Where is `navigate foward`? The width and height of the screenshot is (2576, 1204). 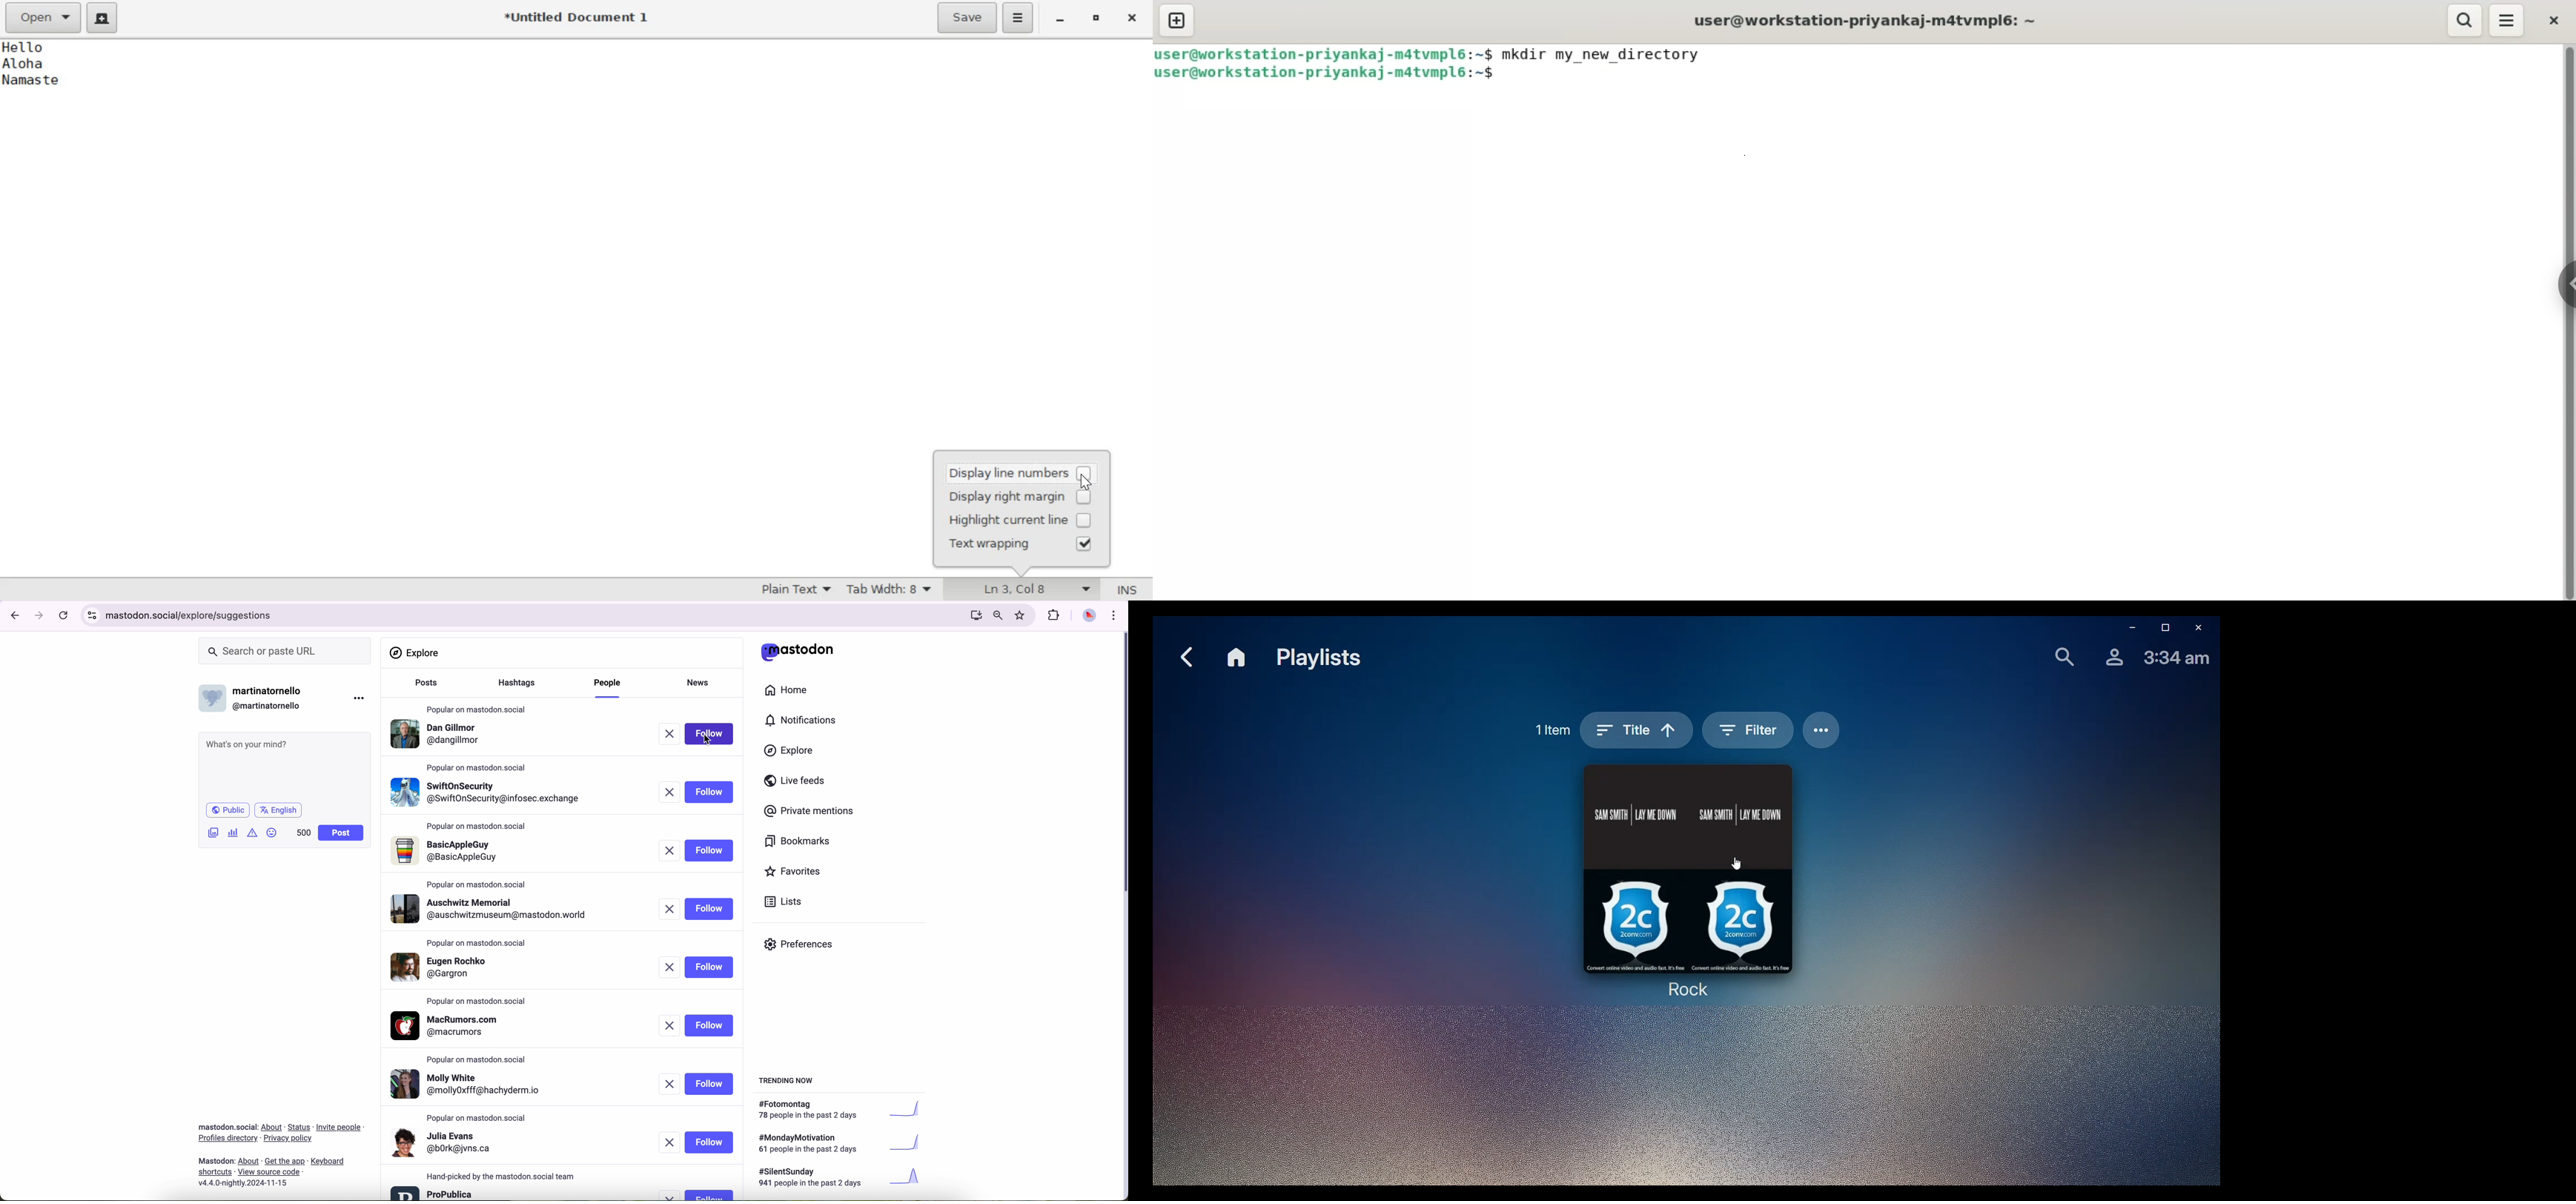 navigate foward is located at coordinates (39, 616).